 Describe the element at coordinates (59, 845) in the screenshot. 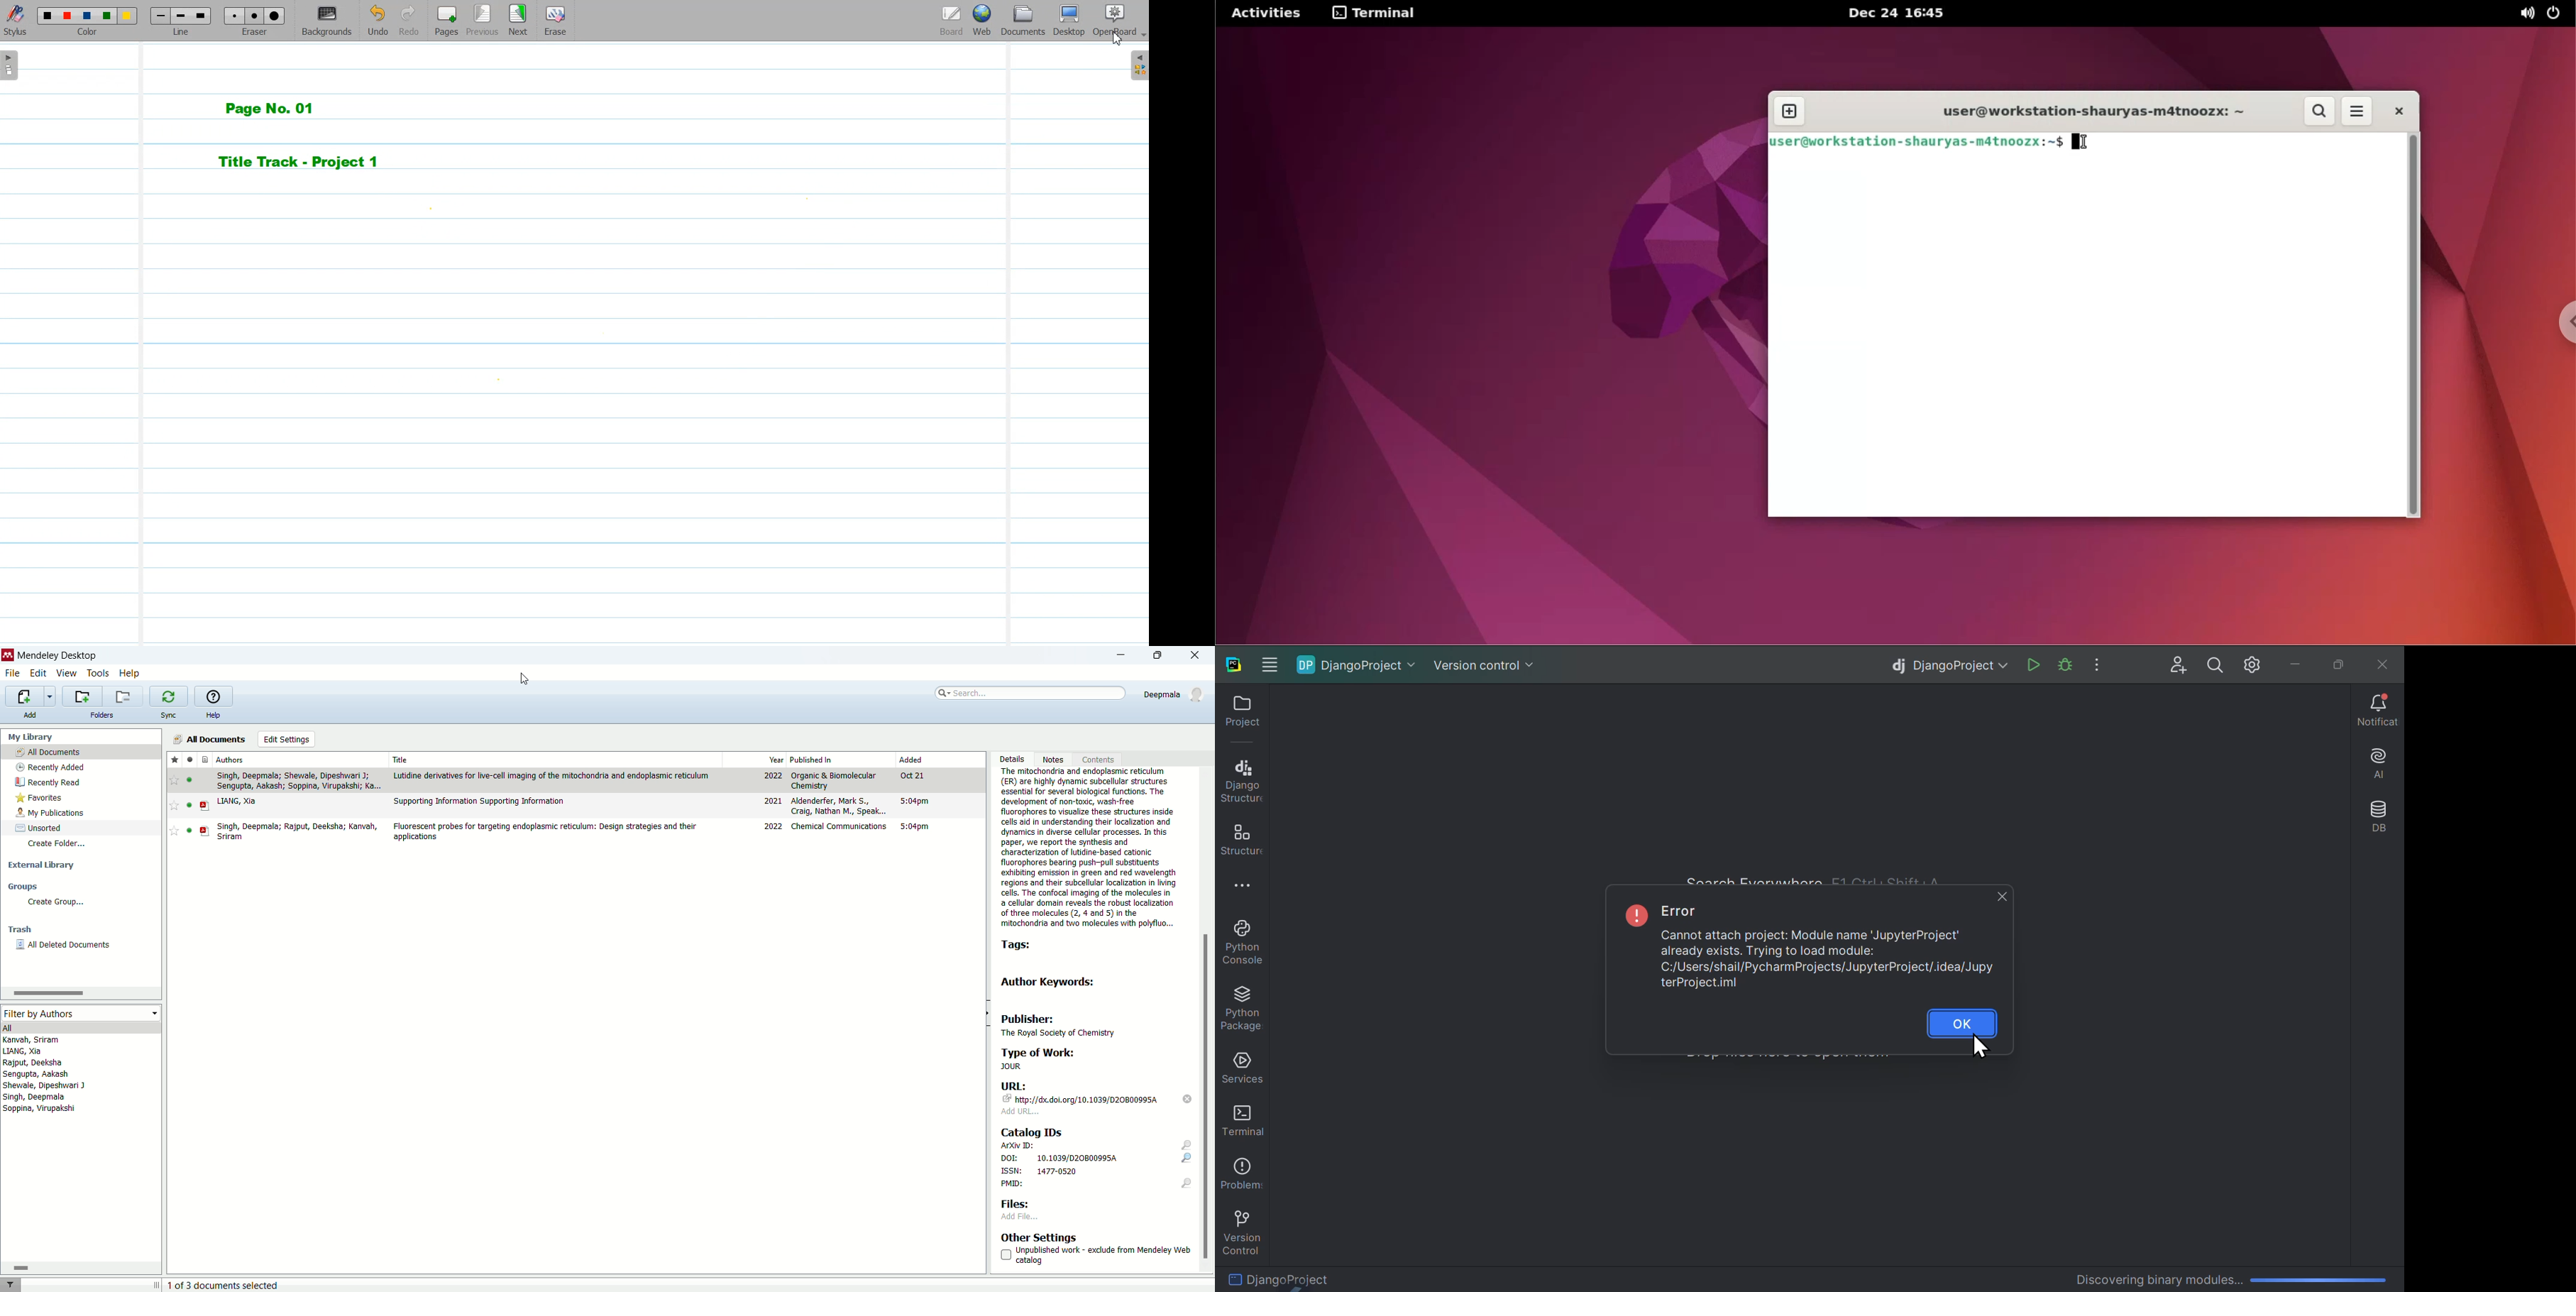

I see `create folder` at that location.